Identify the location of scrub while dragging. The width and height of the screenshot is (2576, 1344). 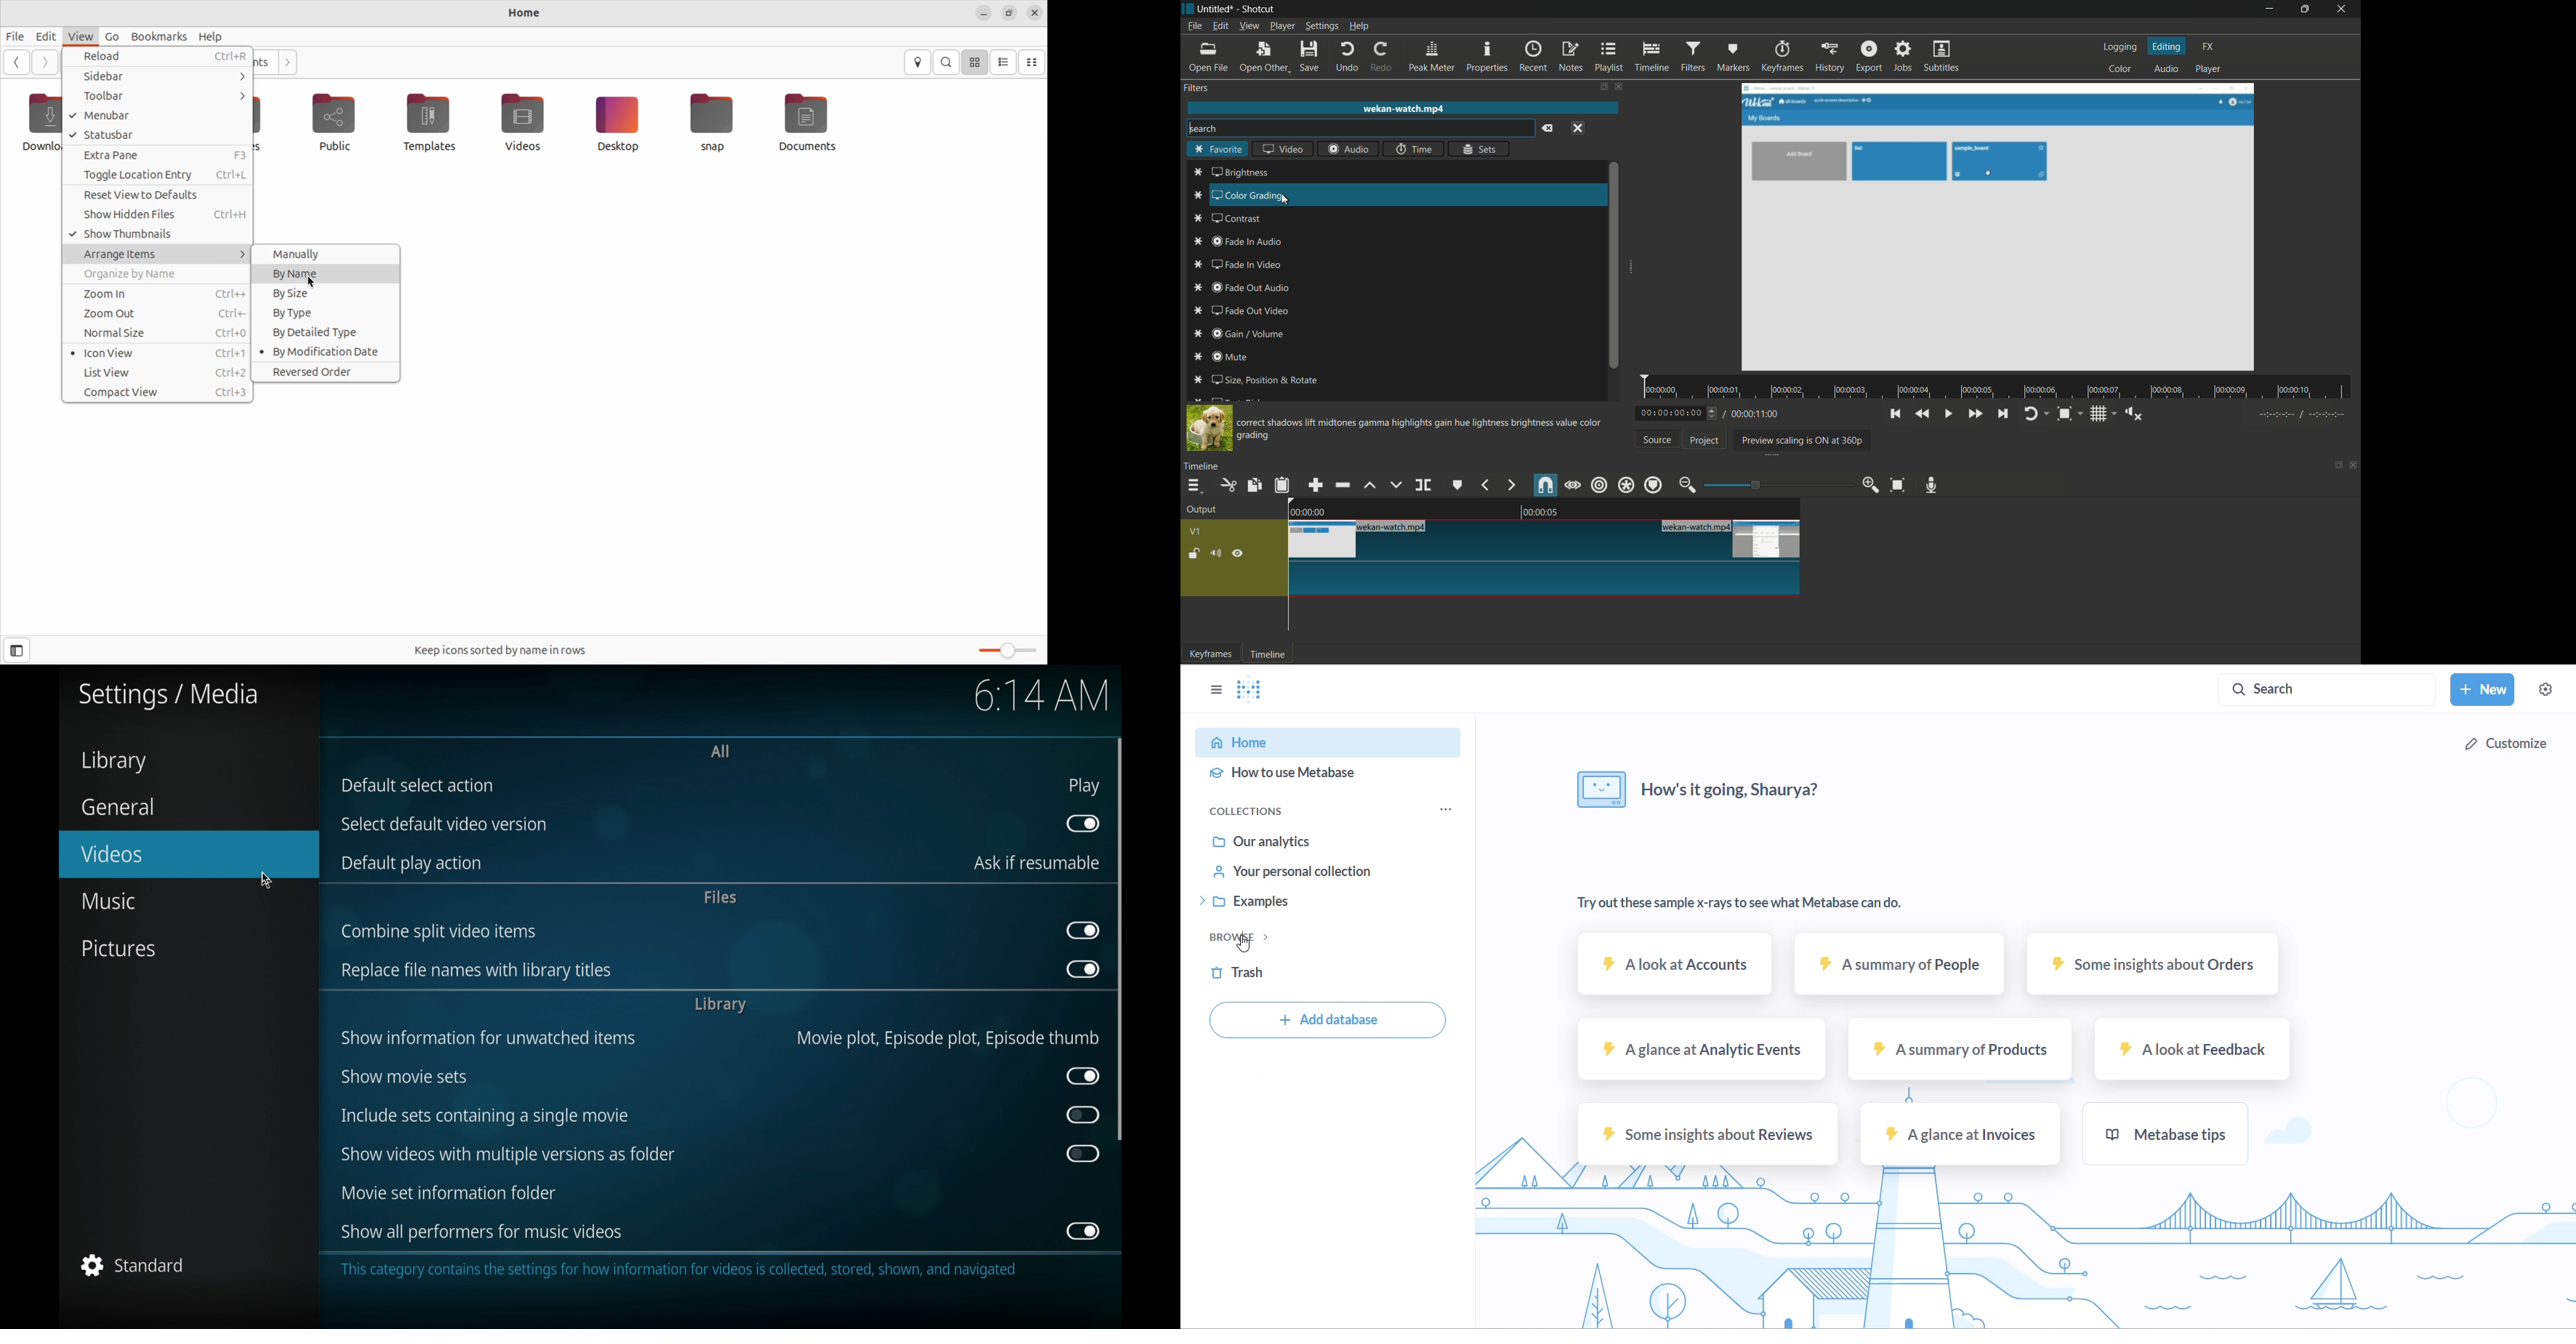
(1572, 485).